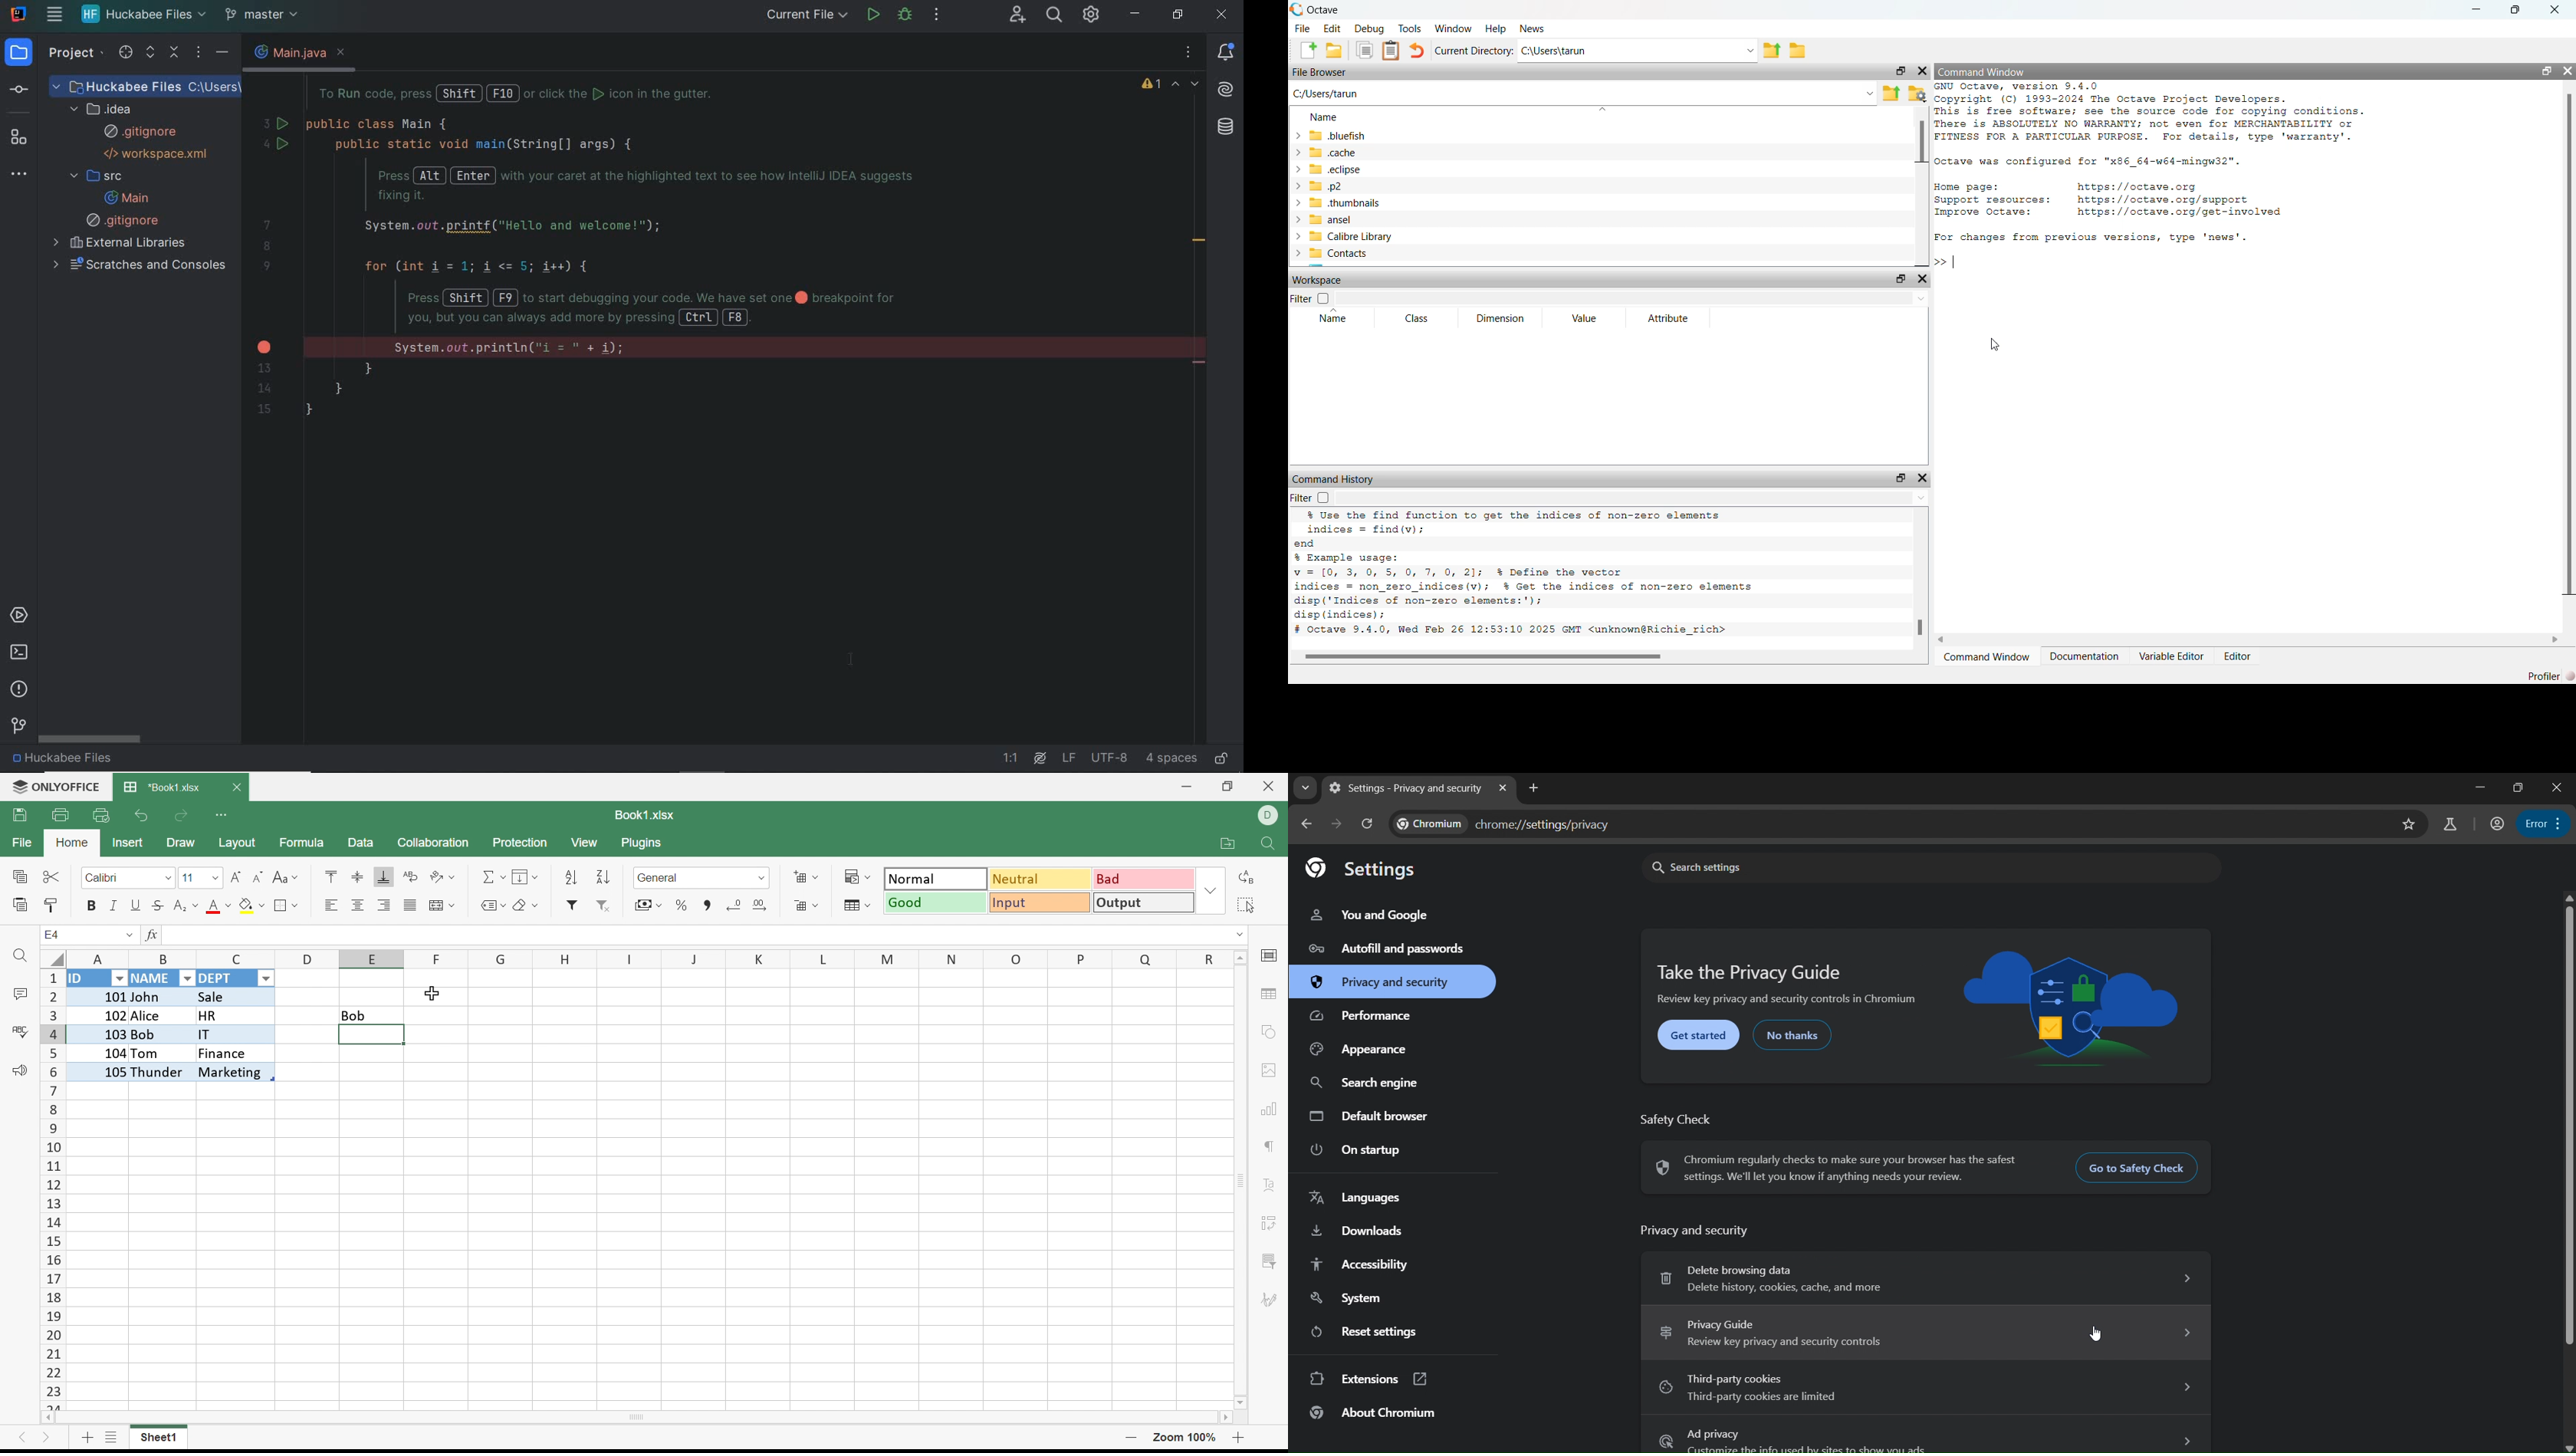 The image size is (2576, 1456). Describe the element at coordinates (873, 16) in the screenshot. I see `run` at that location.